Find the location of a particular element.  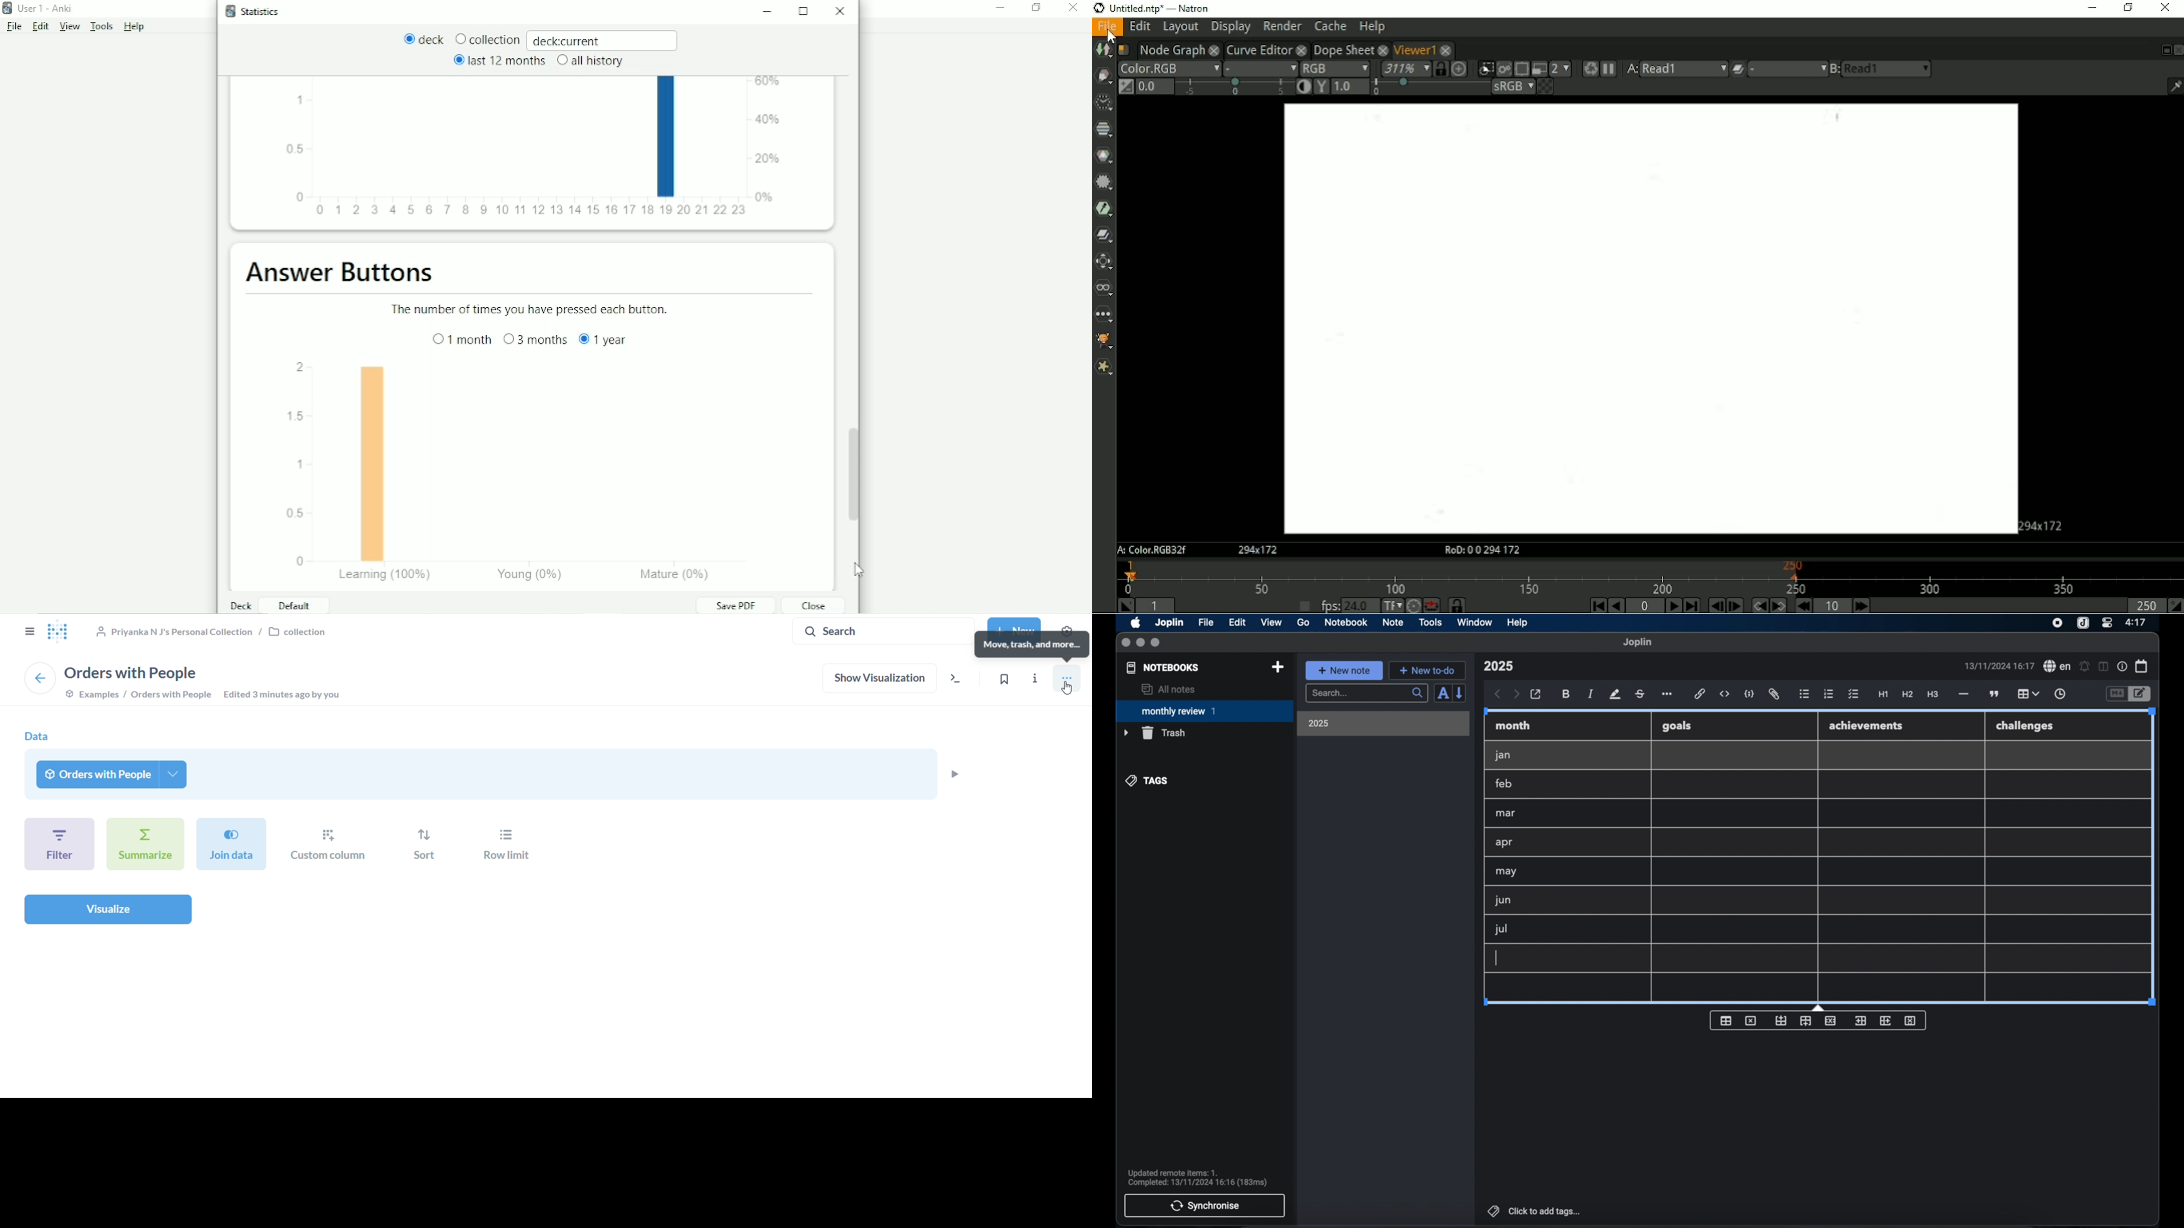

highlight is located at coordinates (1615, 694).